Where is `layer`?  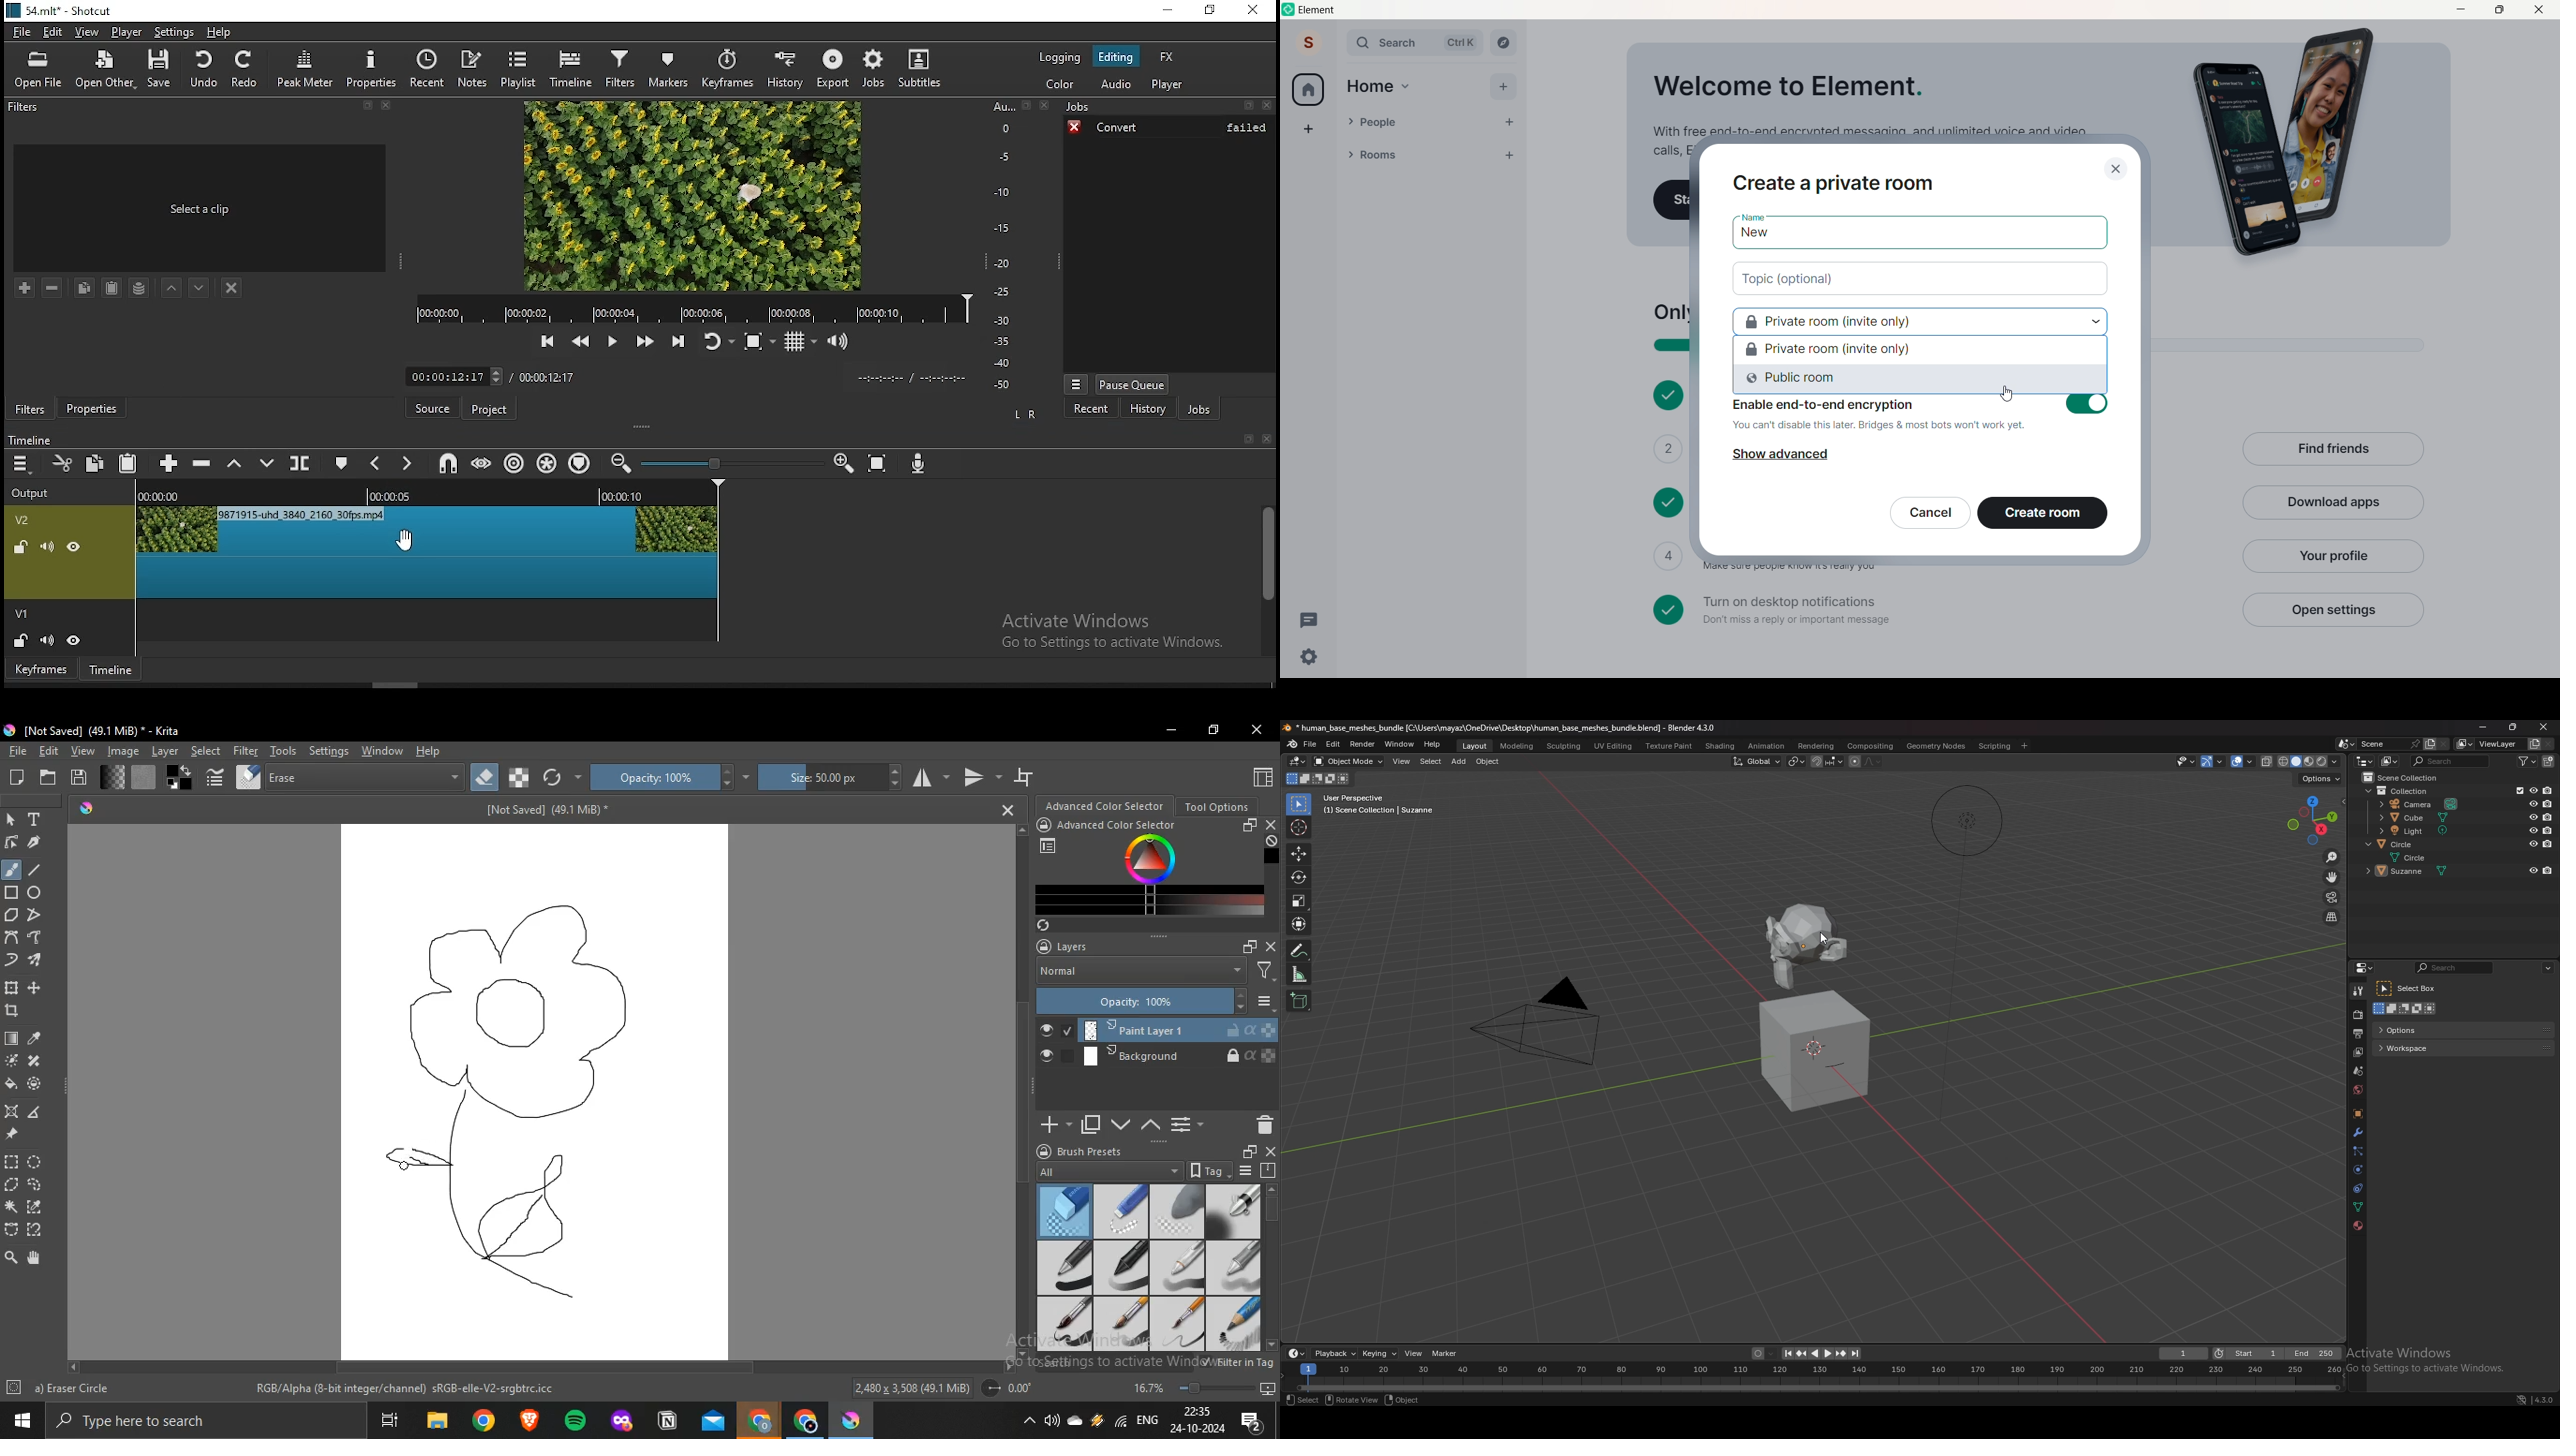 layer is located at coordinates (162, 752).